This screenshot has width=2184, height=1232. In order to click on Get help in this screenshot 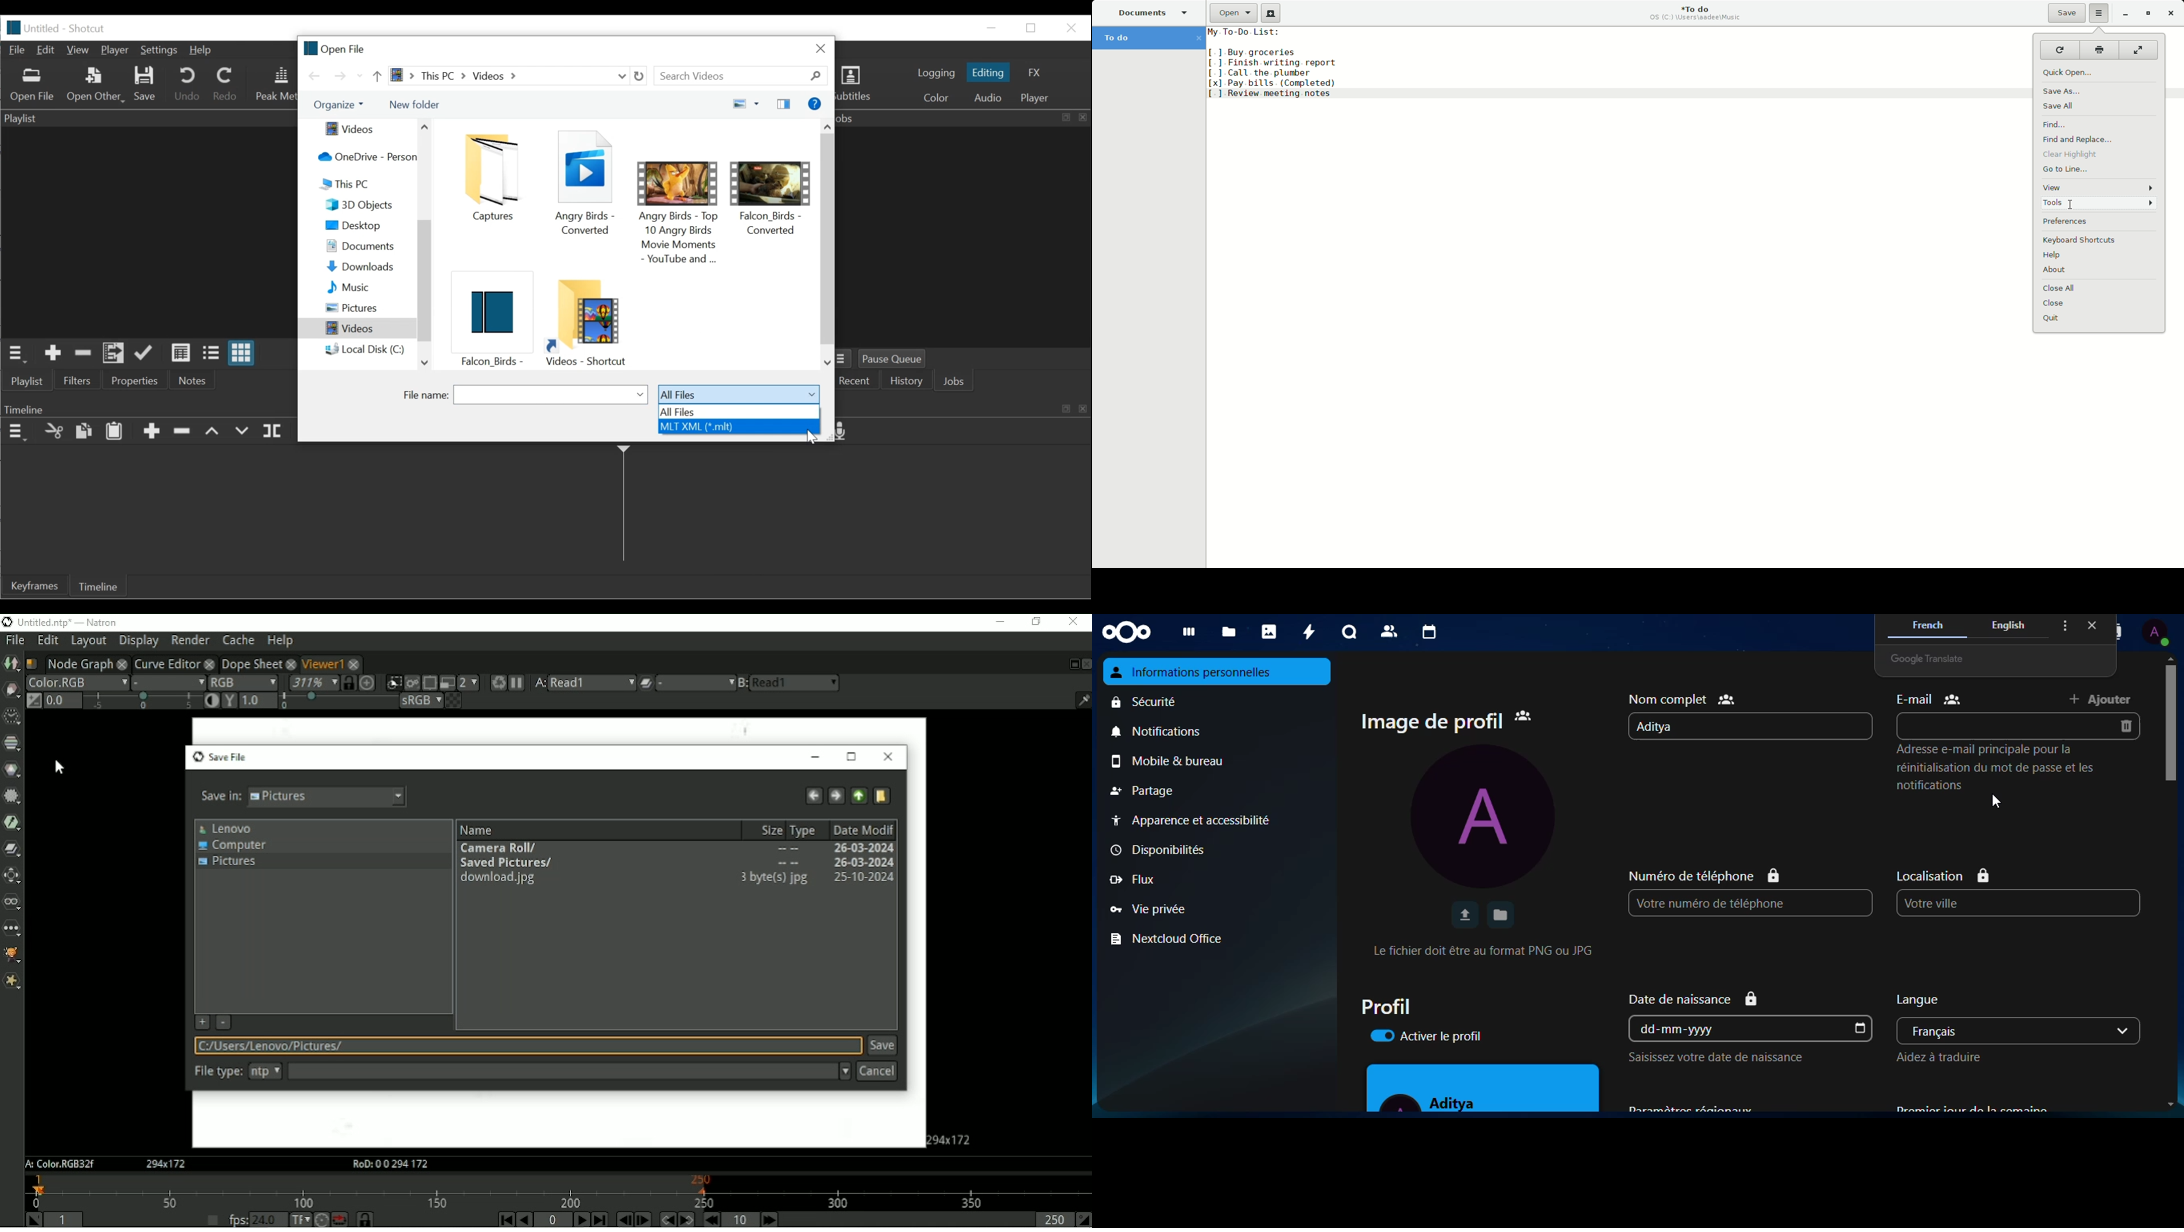, I will do `click(814, 103)`.